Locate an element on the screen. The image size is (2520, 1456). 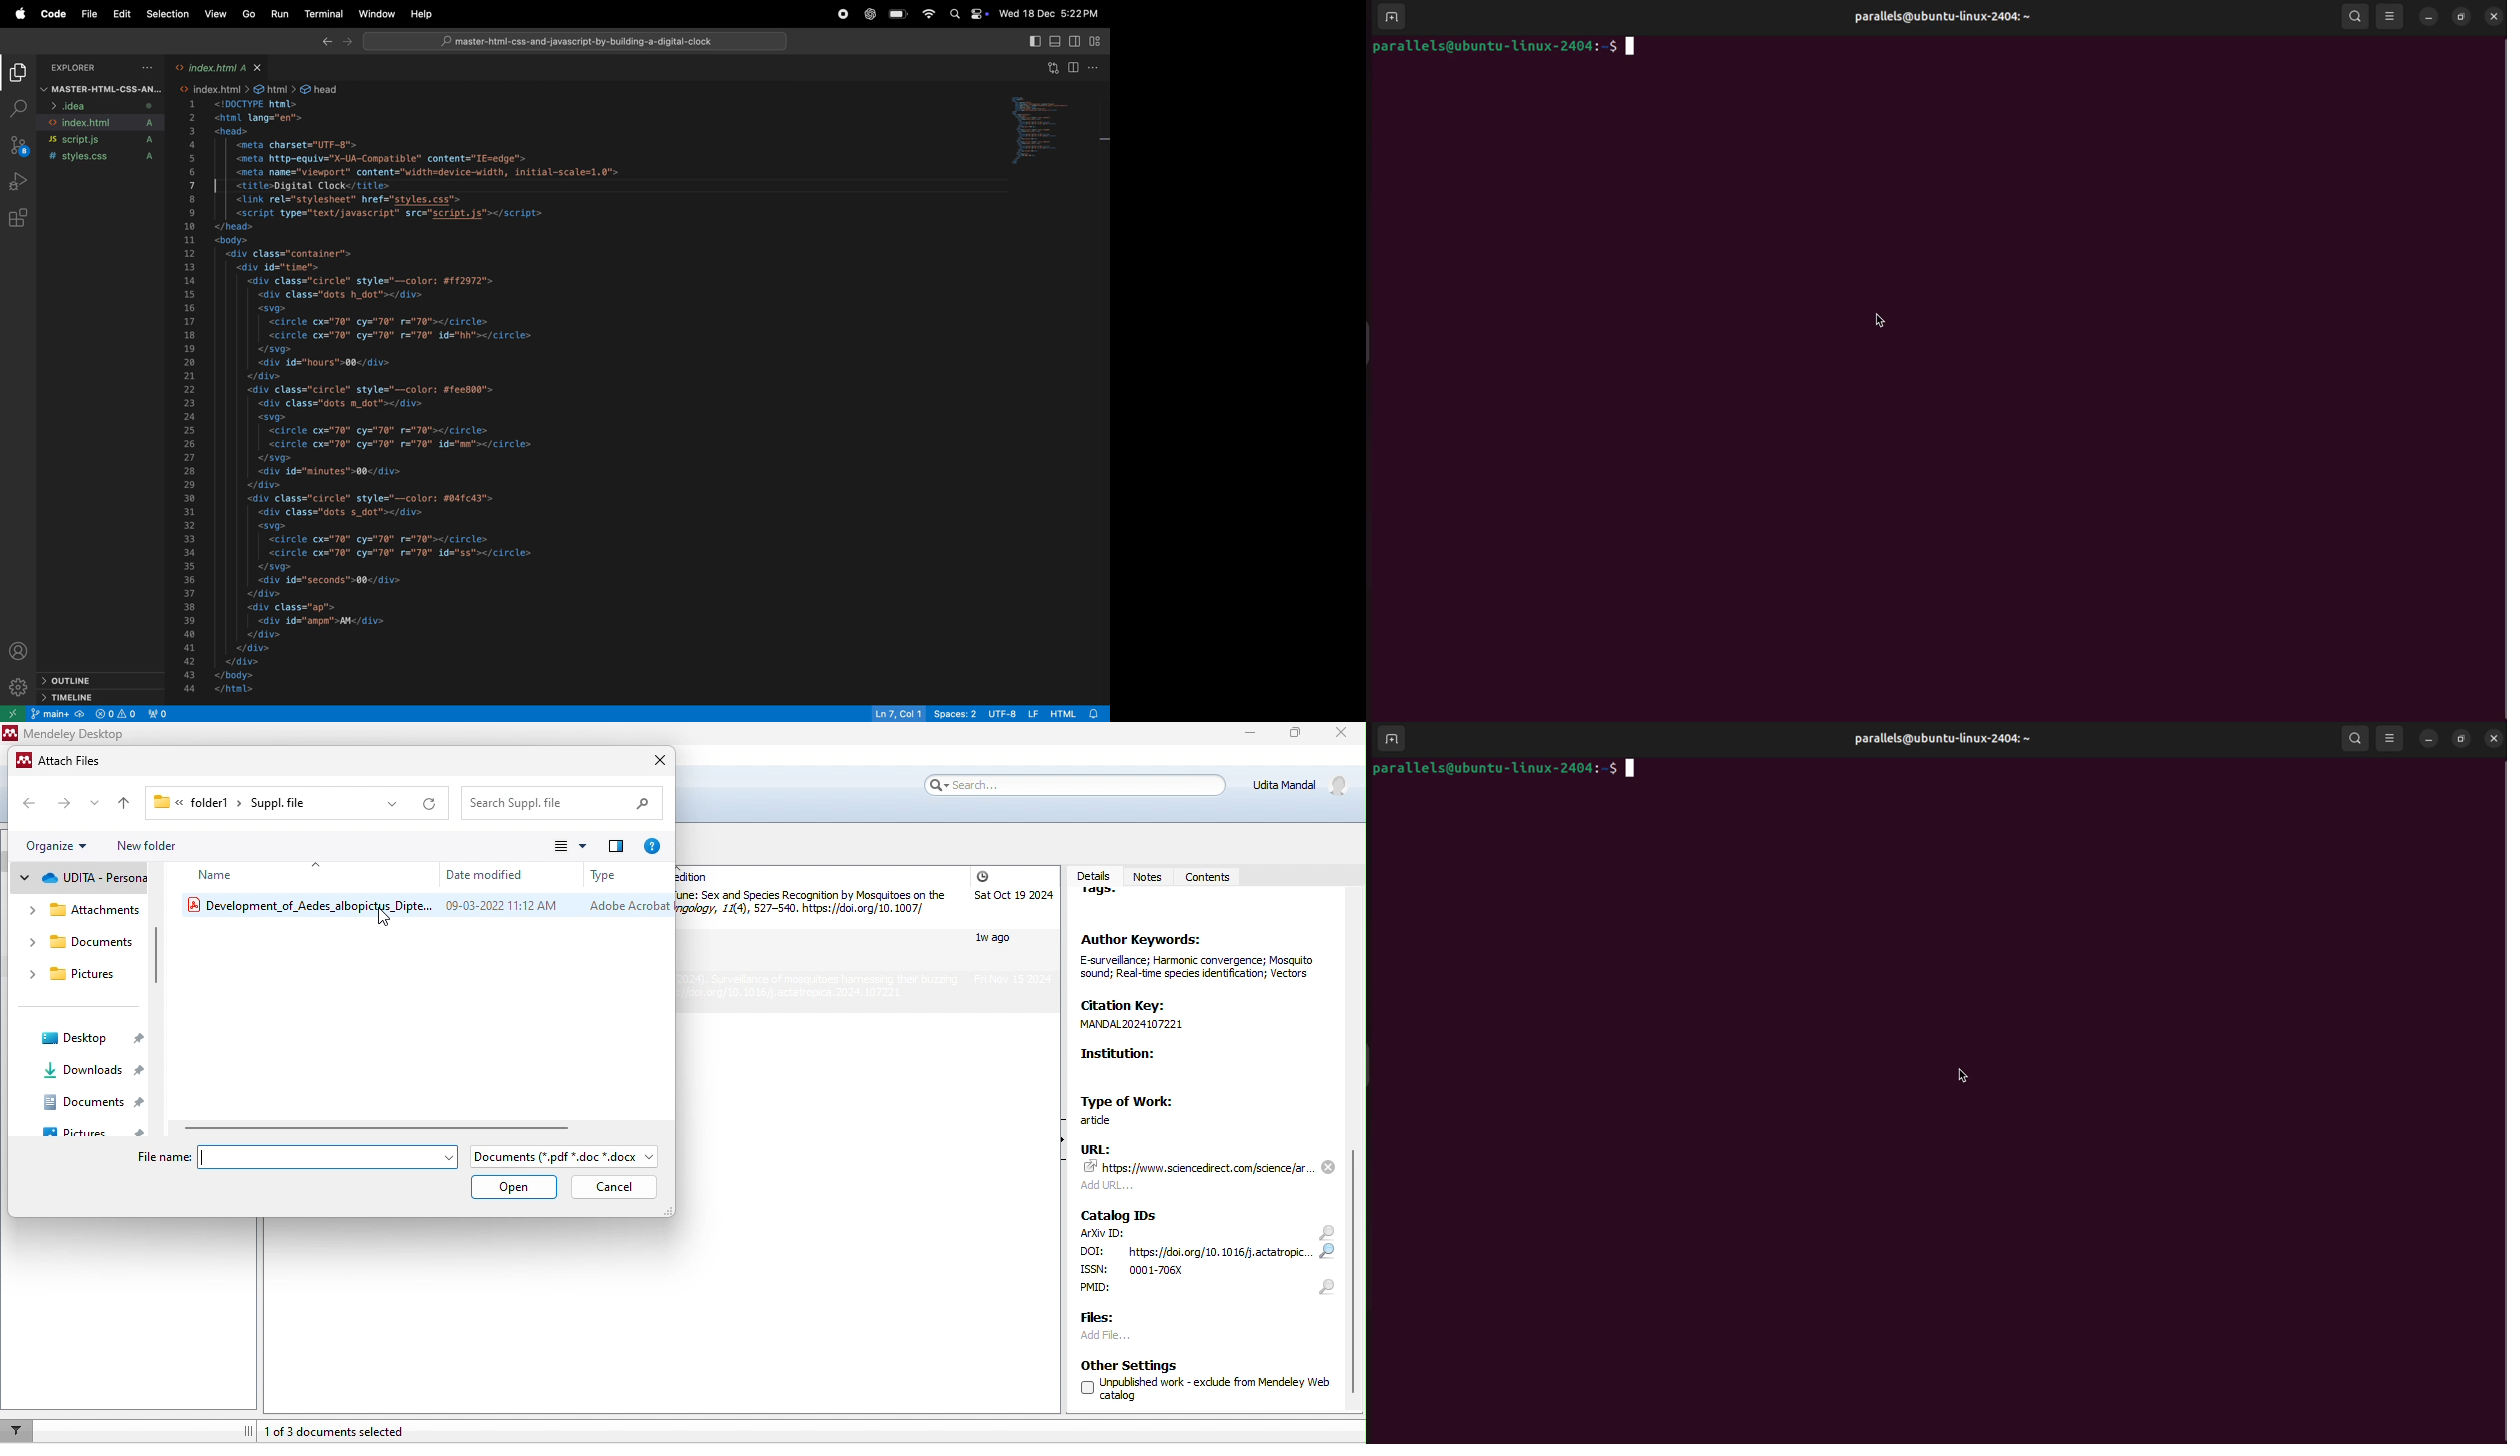
added date is located at coordinates (1012, 929).